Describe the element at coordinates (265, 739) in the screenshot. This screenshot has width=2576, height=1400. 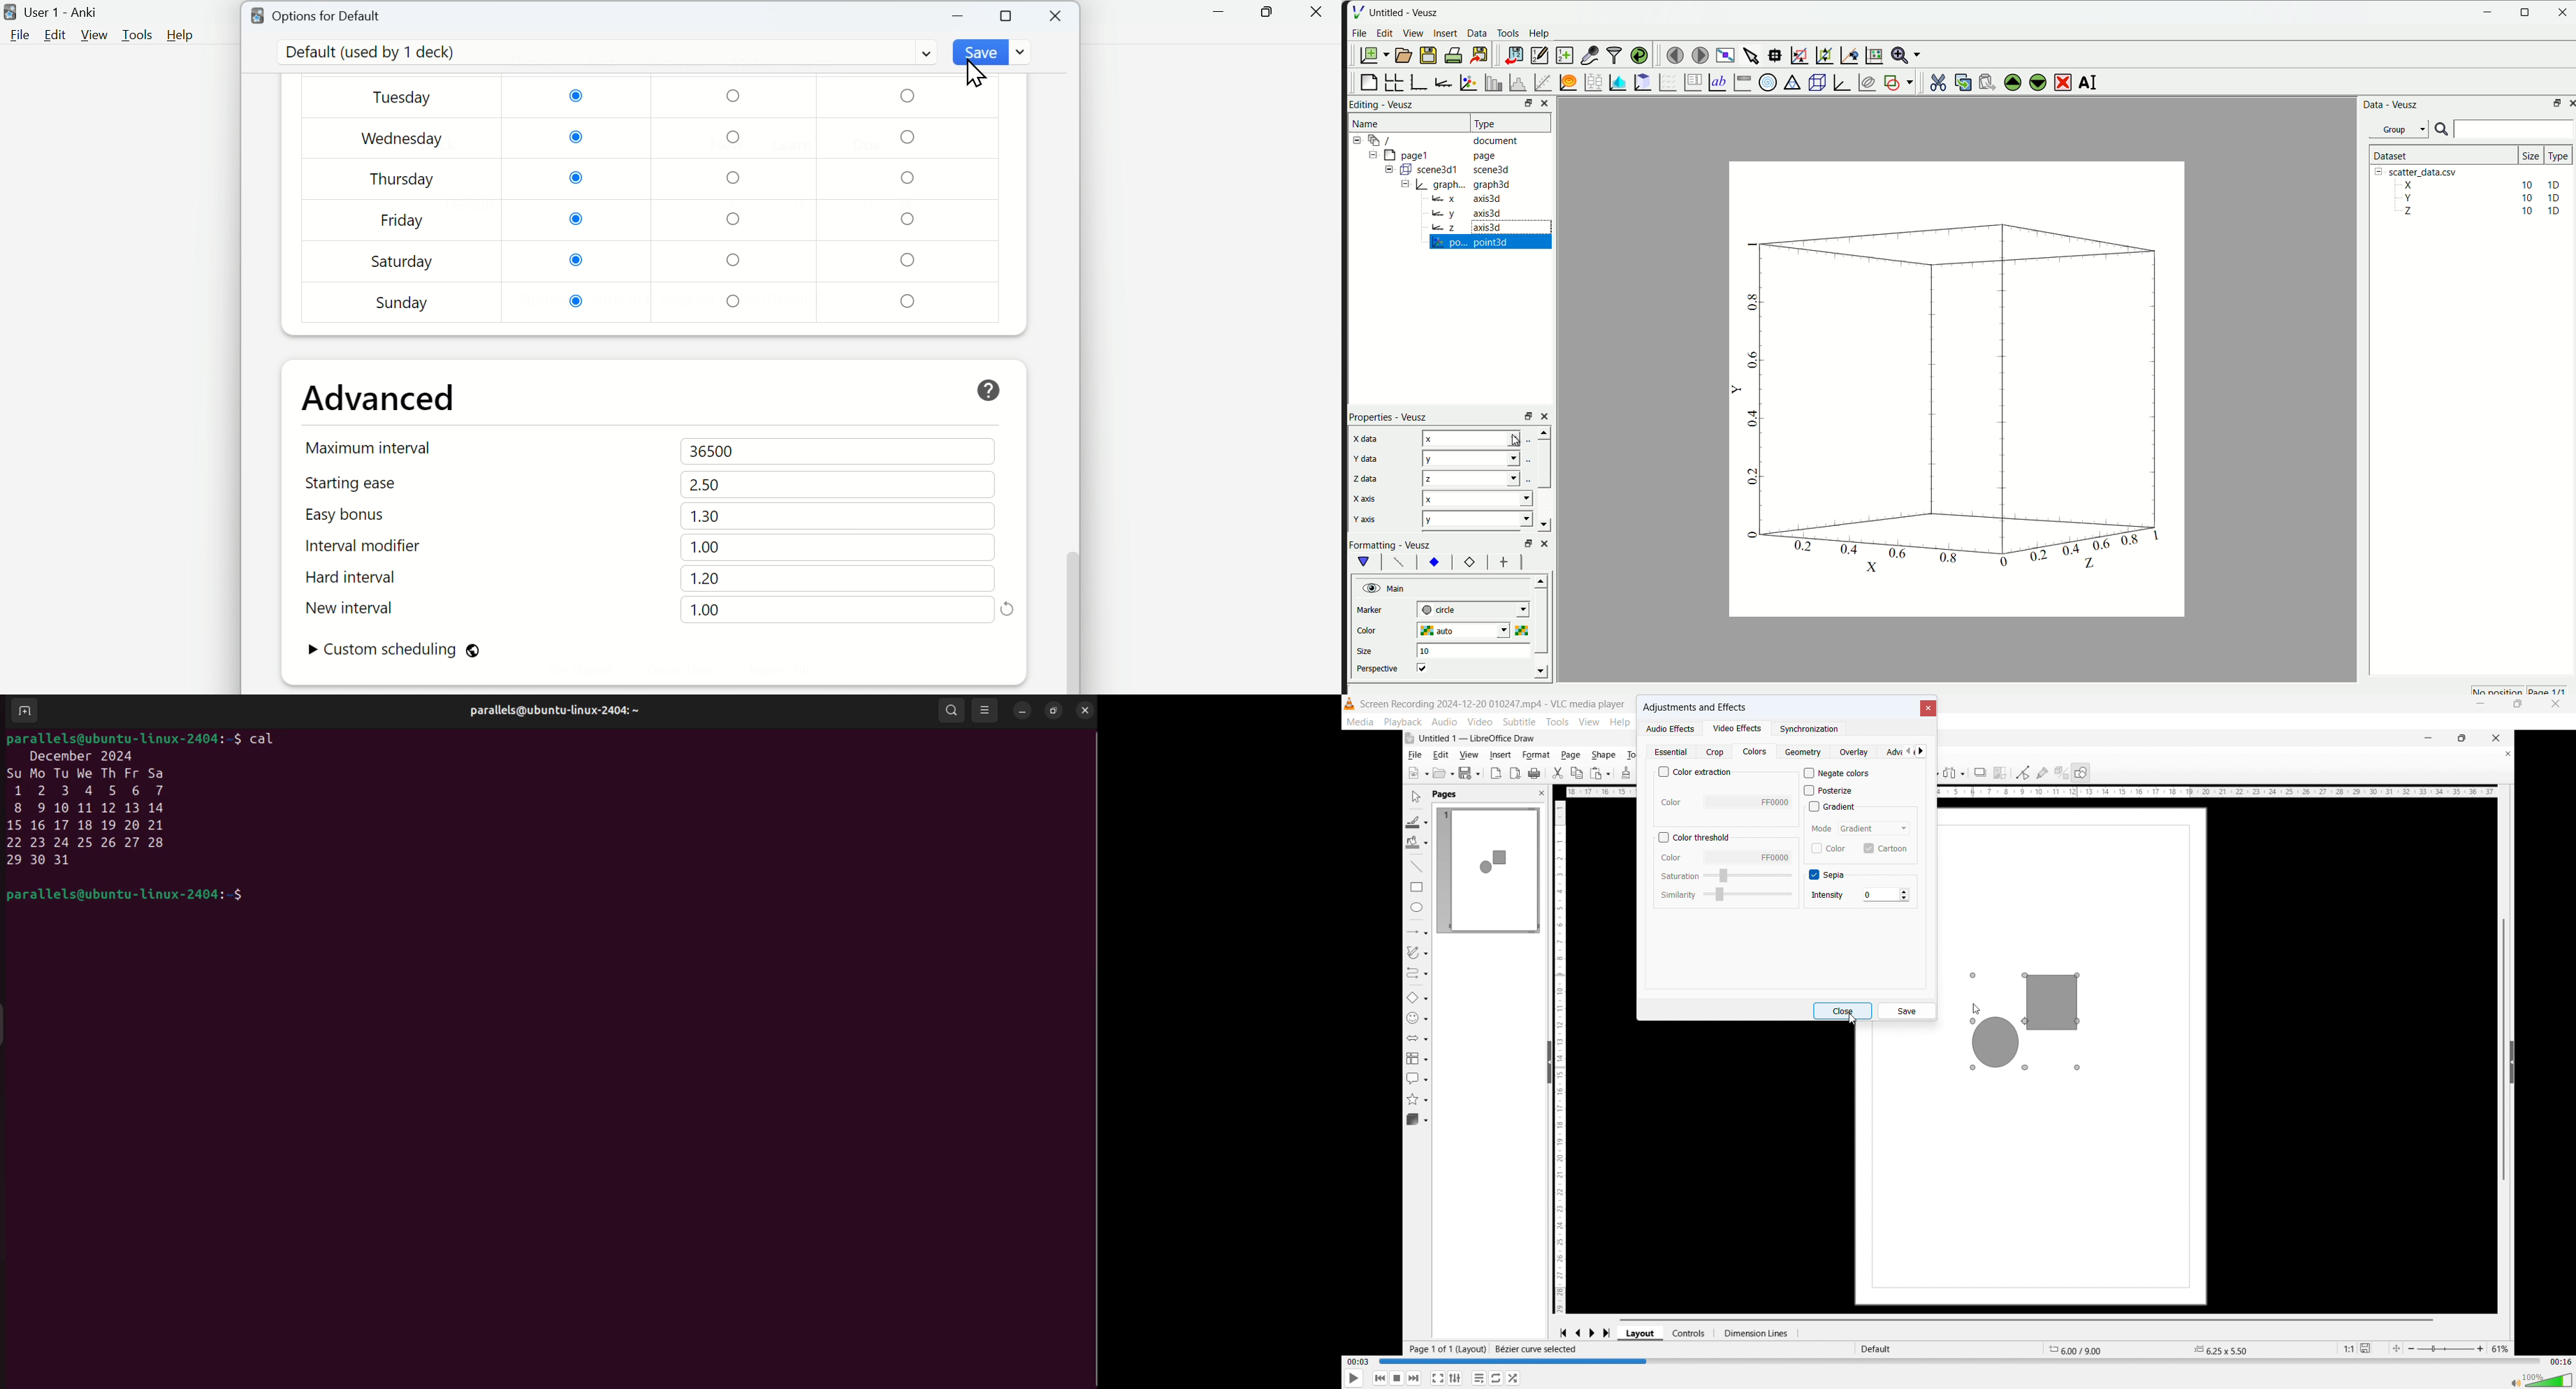
I see `cal` at that location.